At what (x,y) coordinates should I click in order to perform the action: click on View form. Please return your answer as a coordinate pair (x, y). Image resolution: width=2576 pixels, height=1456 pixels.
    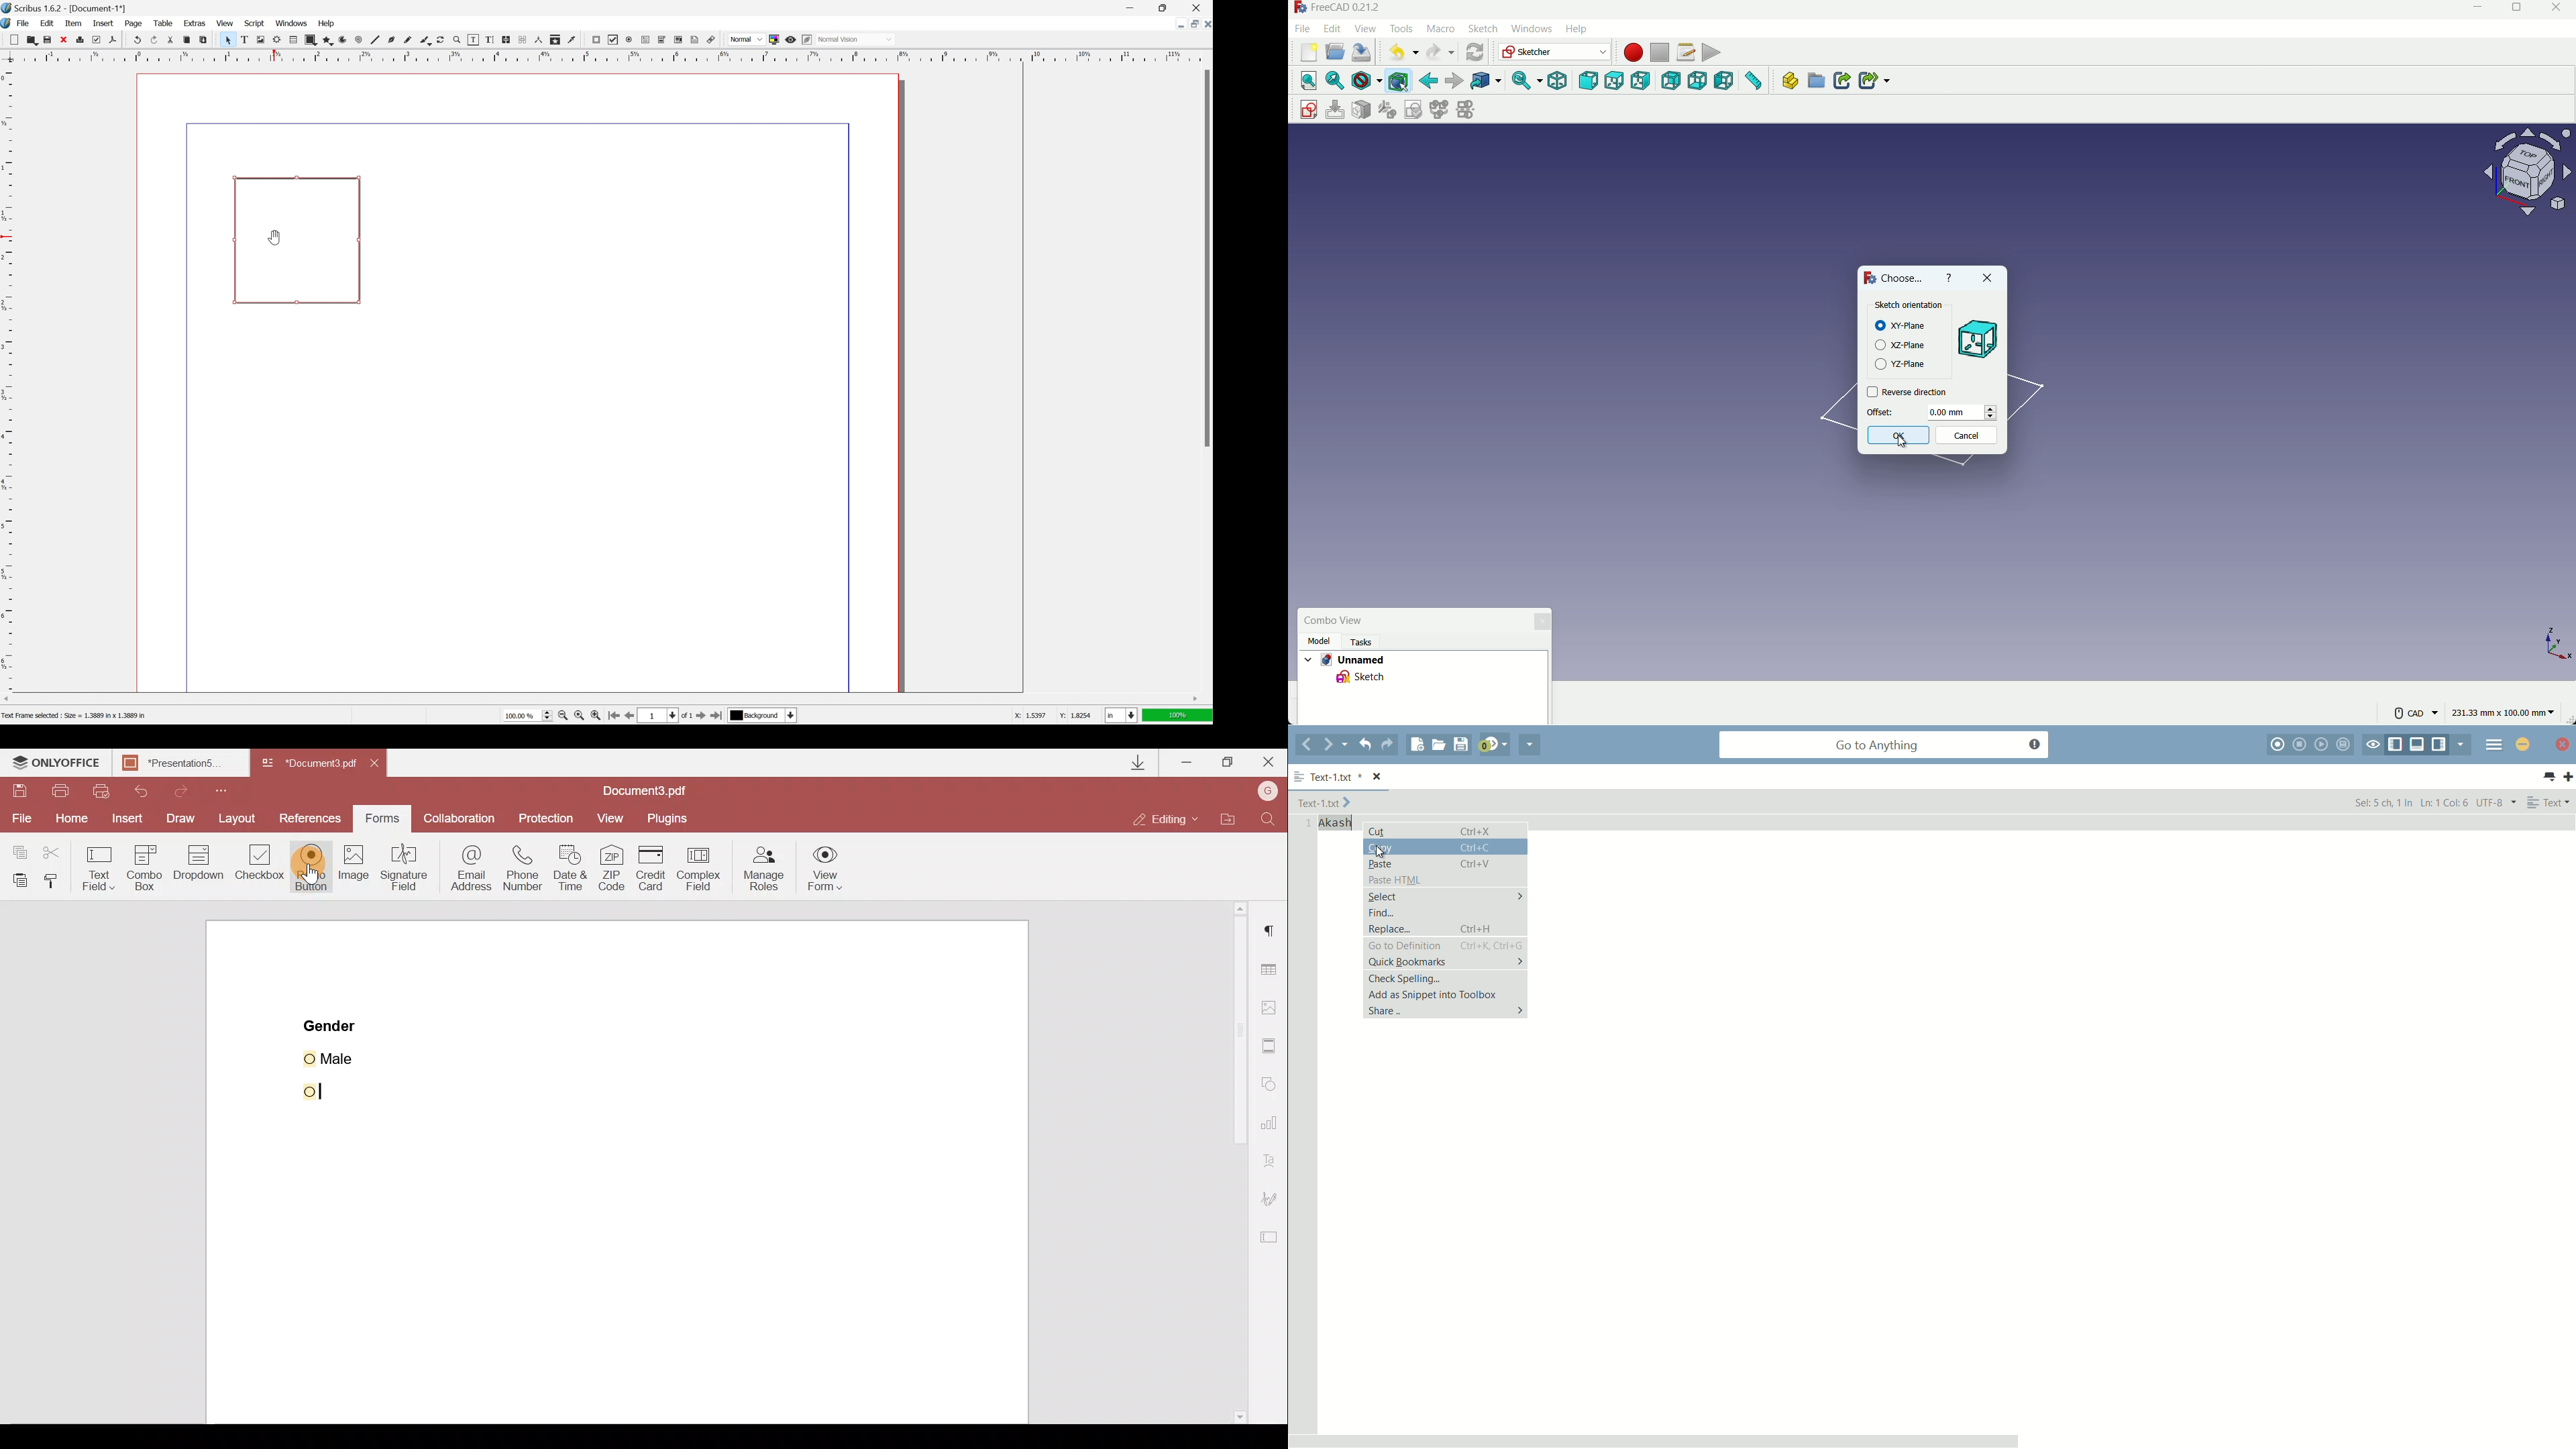
    Looking at the image, I should click on (826, 868).